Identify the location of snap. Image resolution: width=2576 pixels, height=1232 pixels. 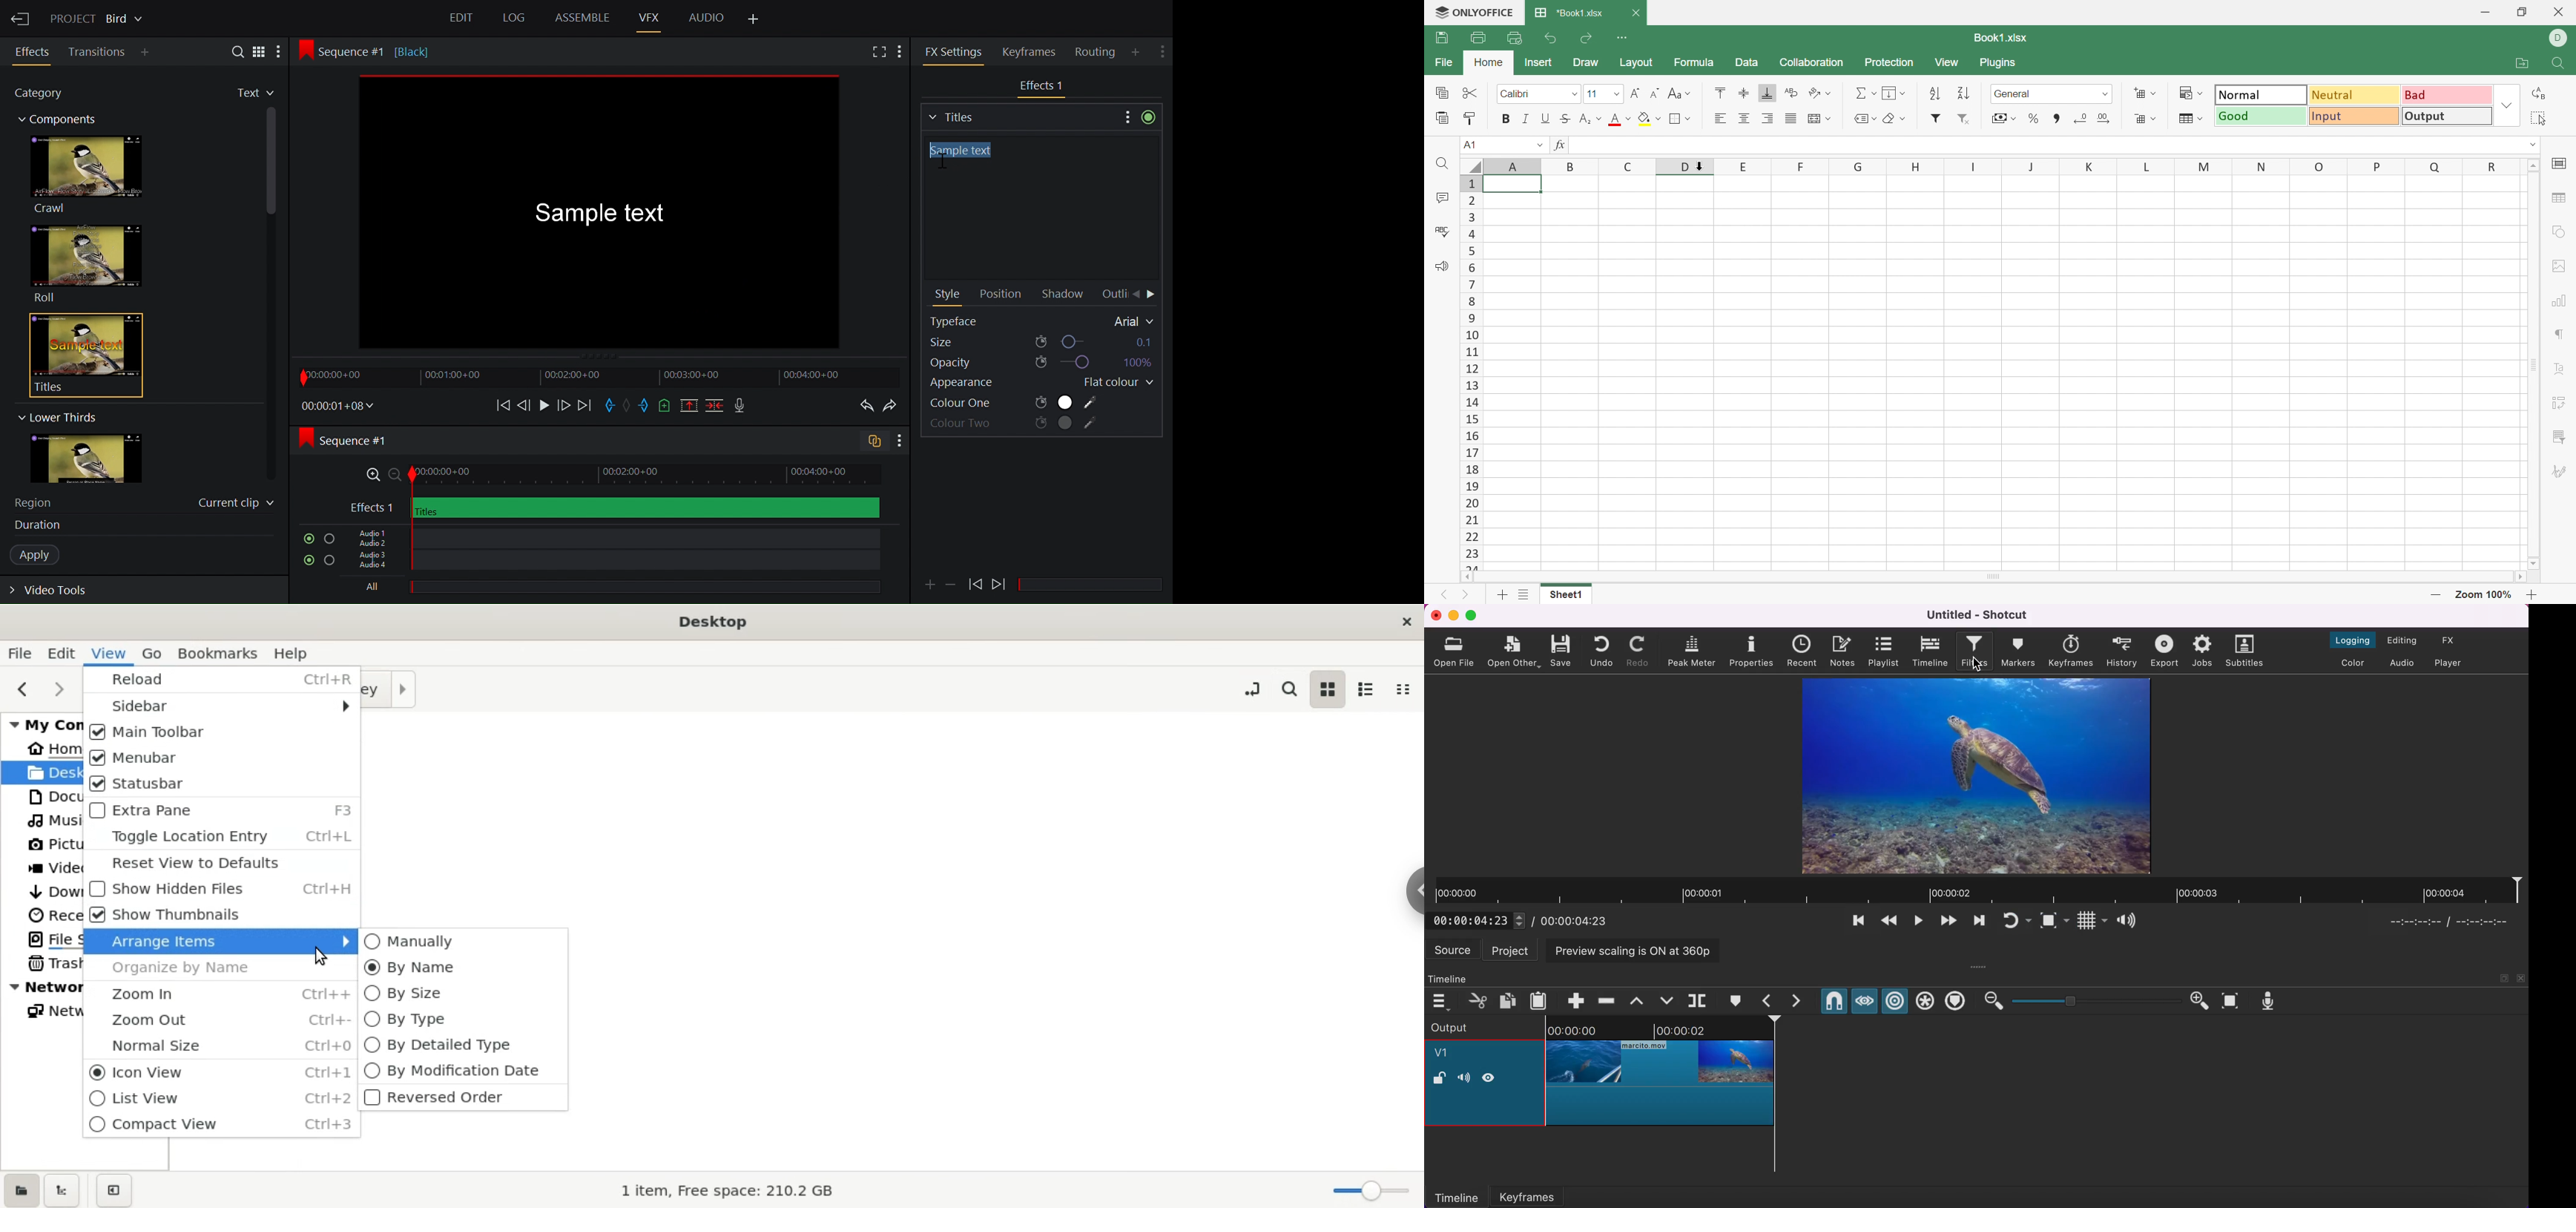
(1834, 1003).